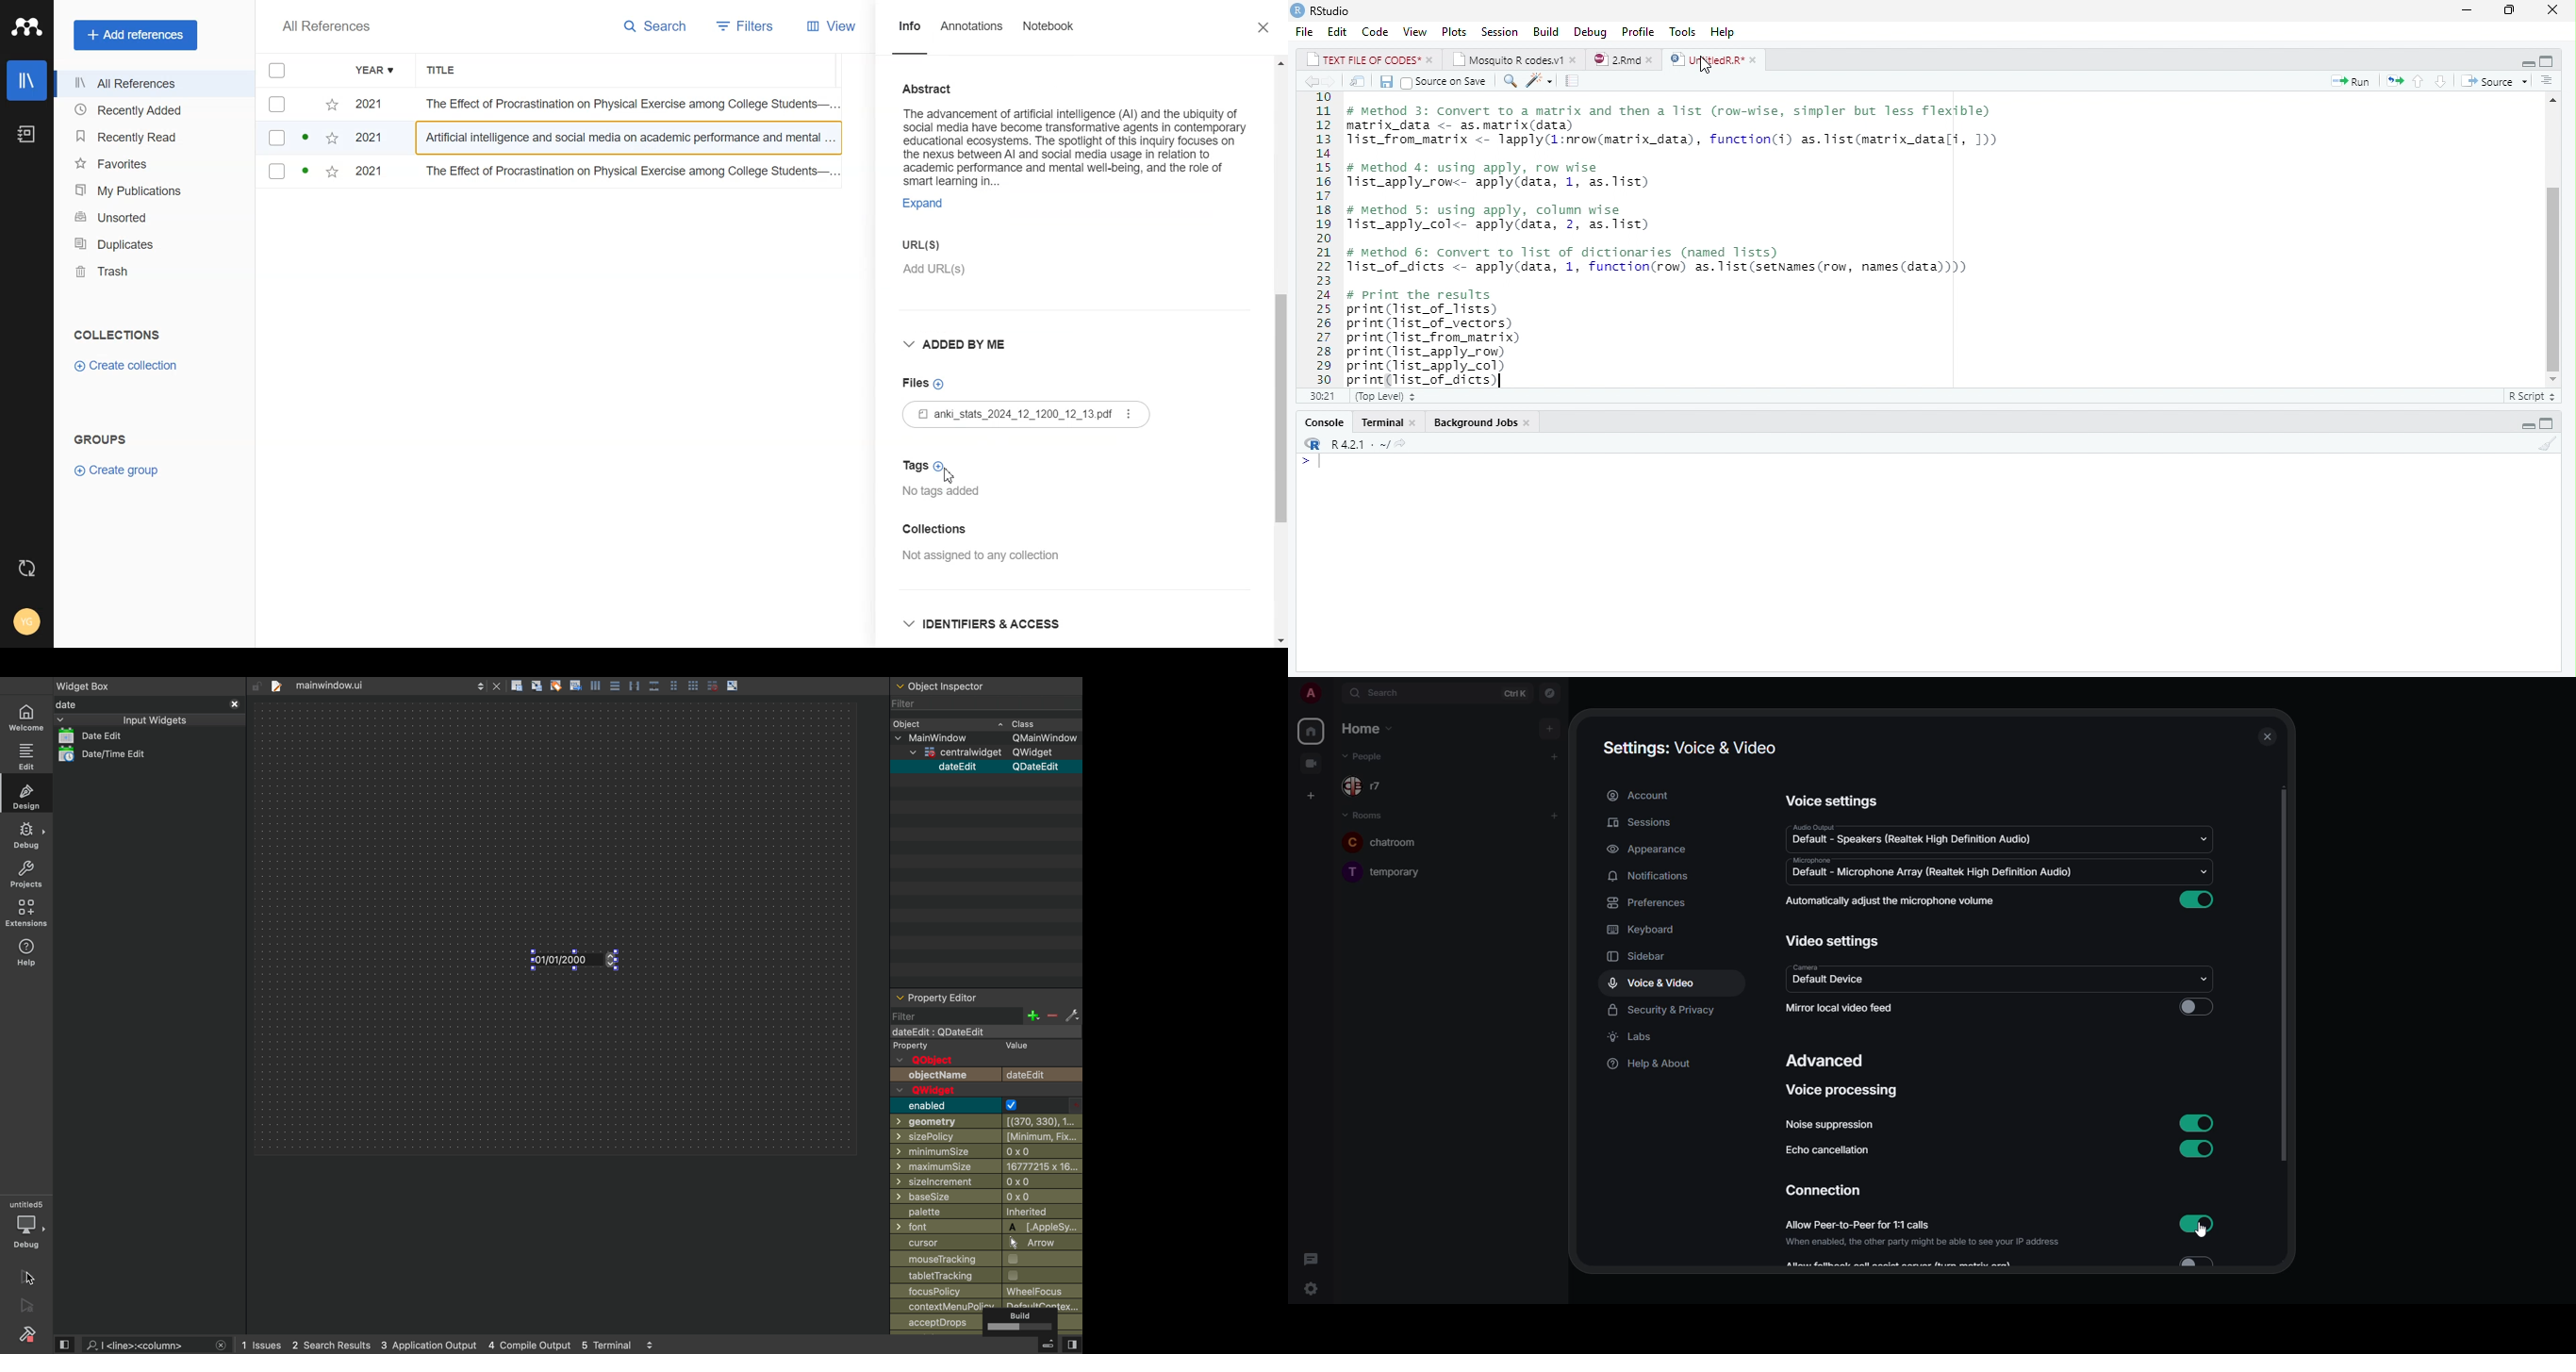 The width and height of the screenshot is (2576, 1372). Describe the element at coordinates (26, 80) in the screenshot. I see `Library` at that location.